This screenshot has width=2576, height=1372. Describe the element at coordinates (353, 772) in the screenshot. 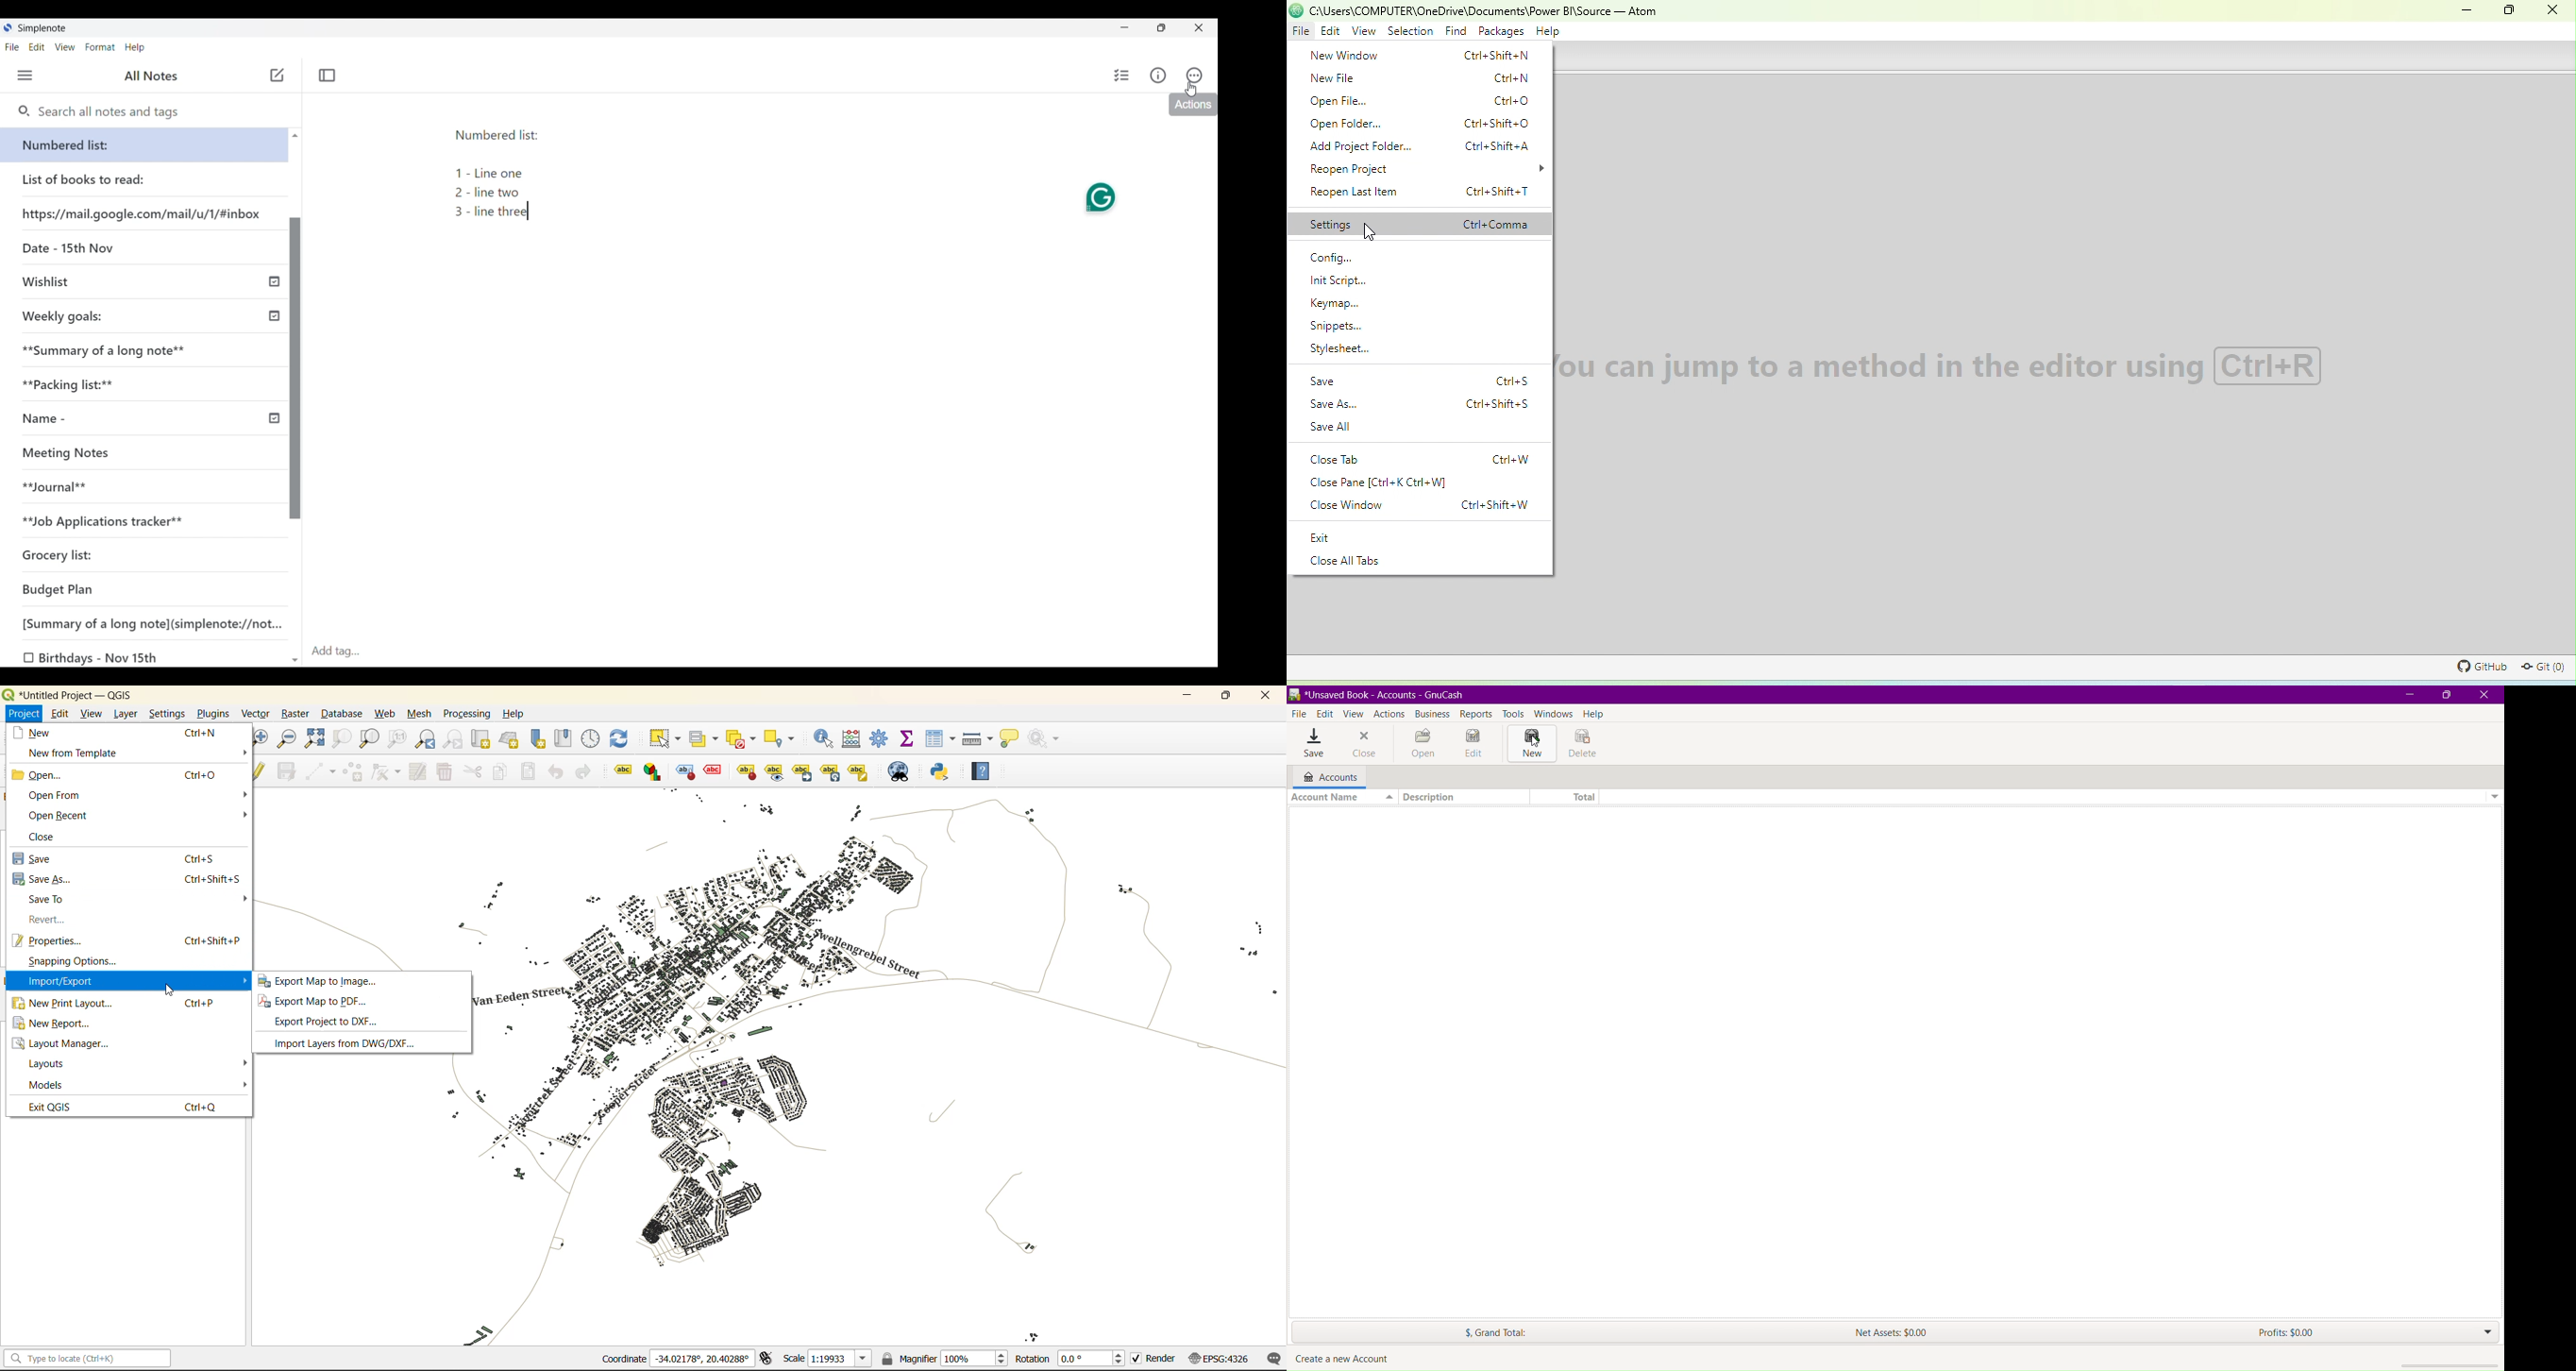

I see `add polygon` at that location.